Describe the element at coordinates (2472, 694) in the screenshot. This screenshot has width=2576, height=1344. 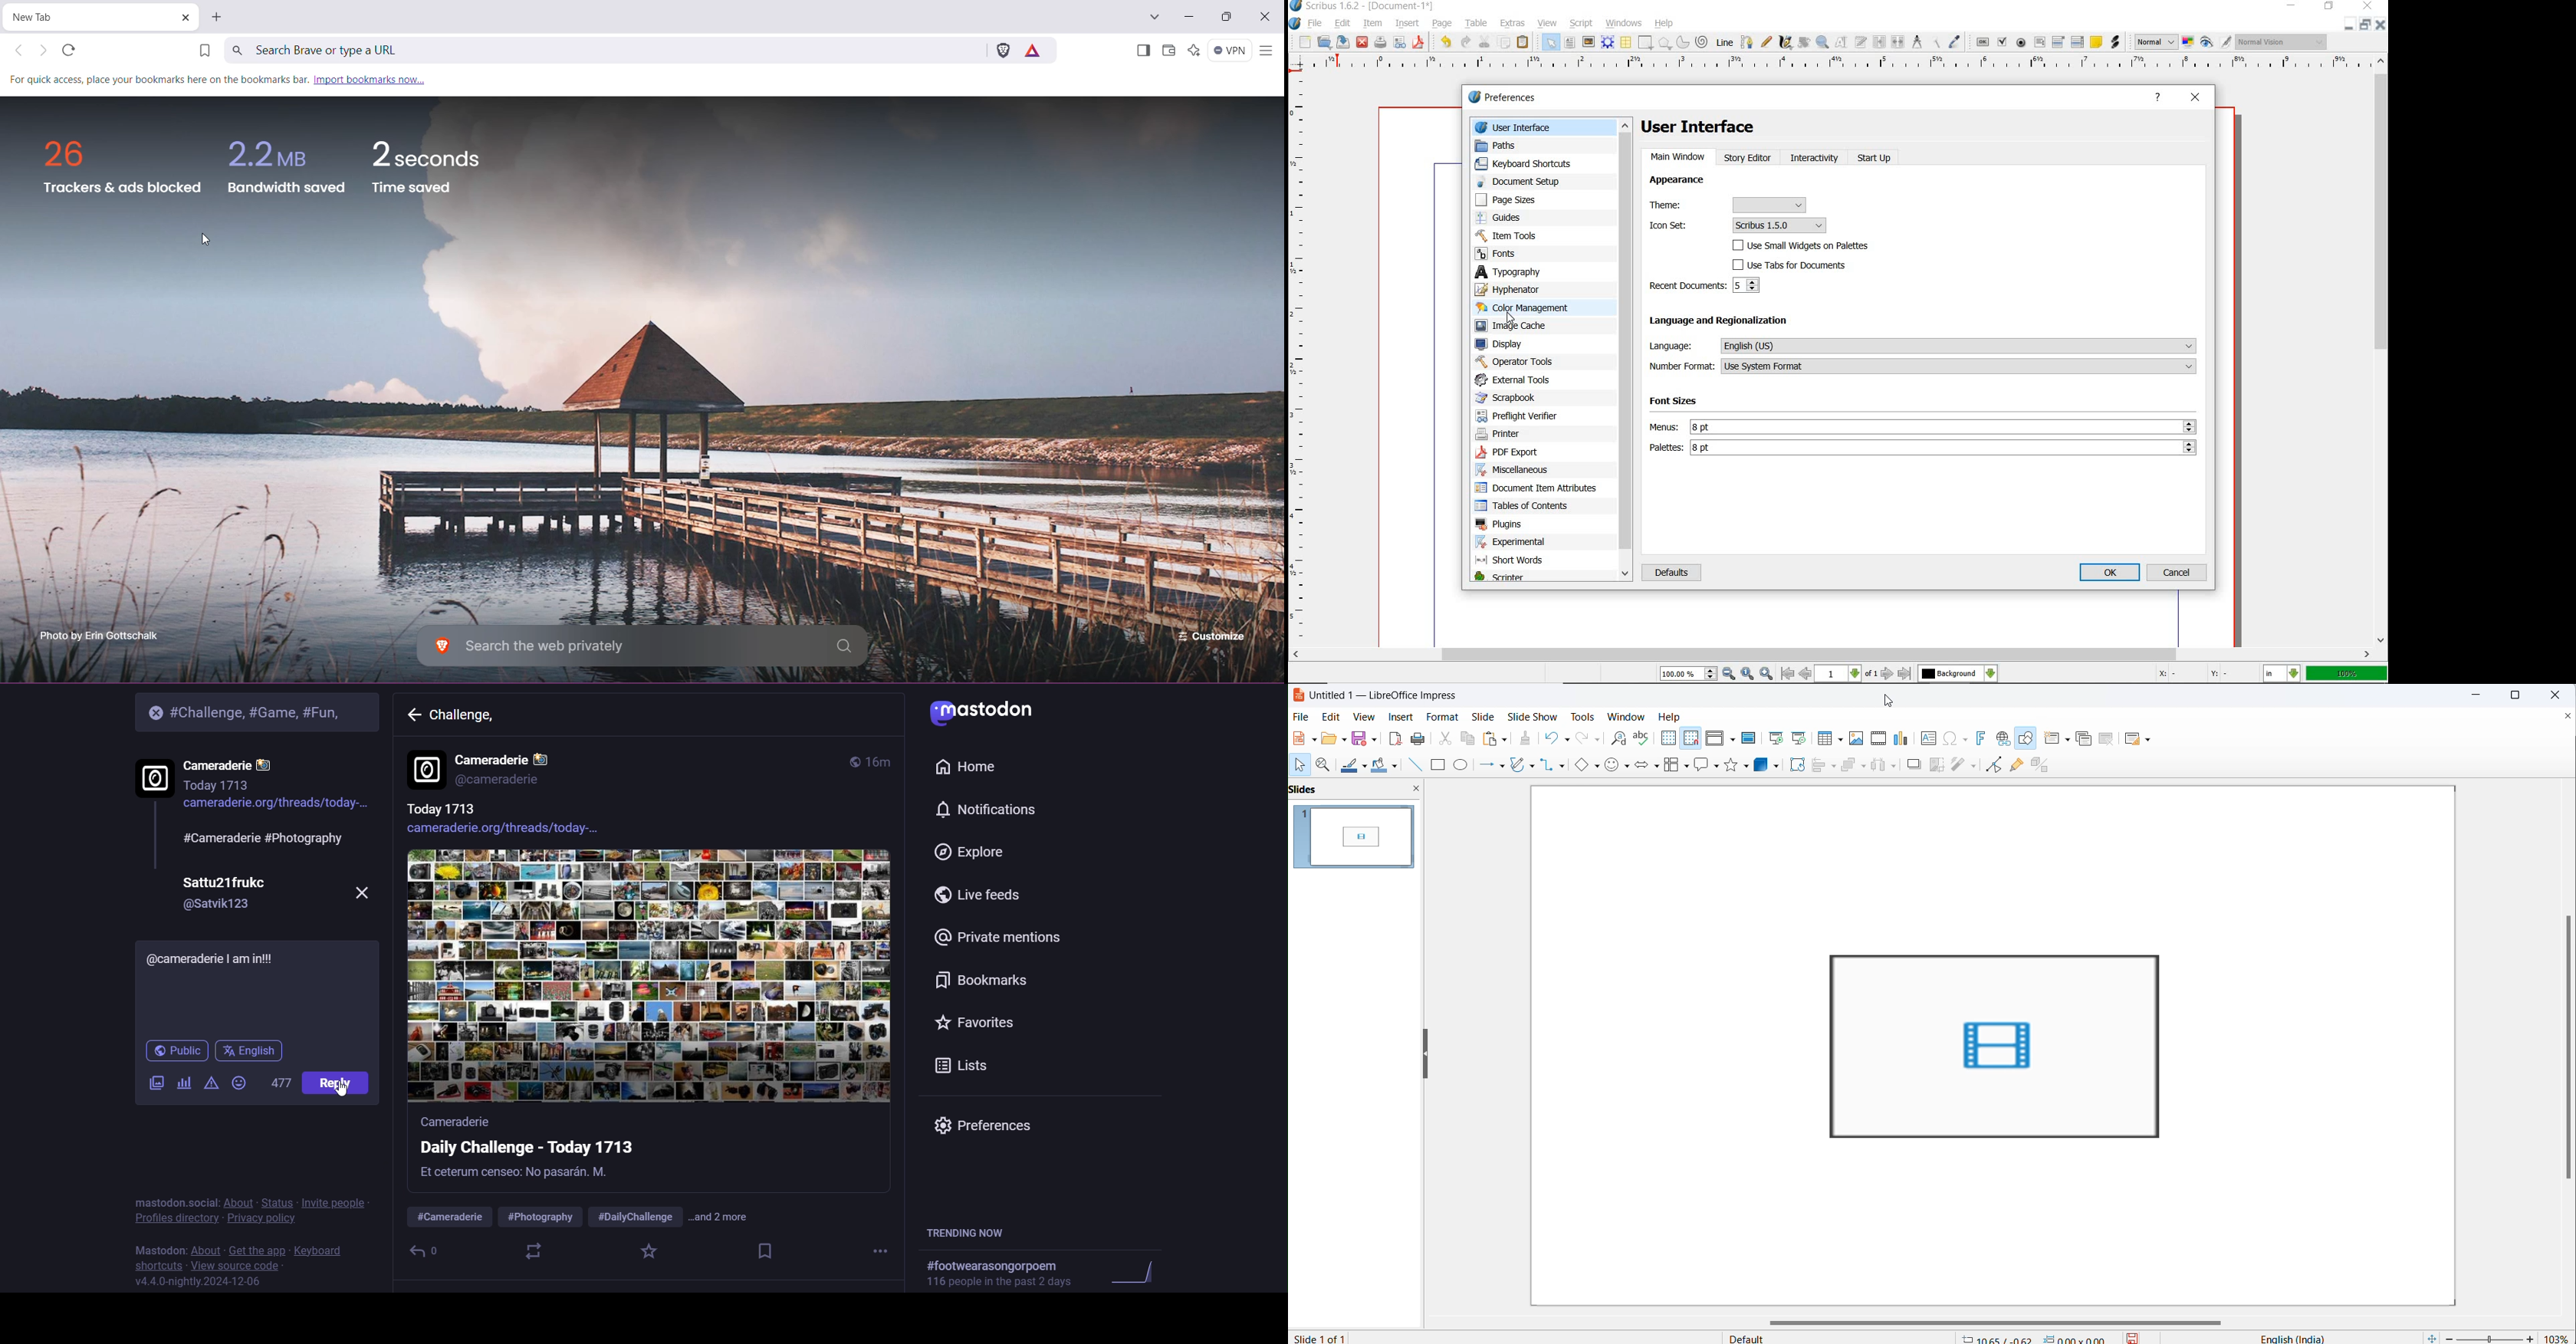
I see `minimize` at that location.